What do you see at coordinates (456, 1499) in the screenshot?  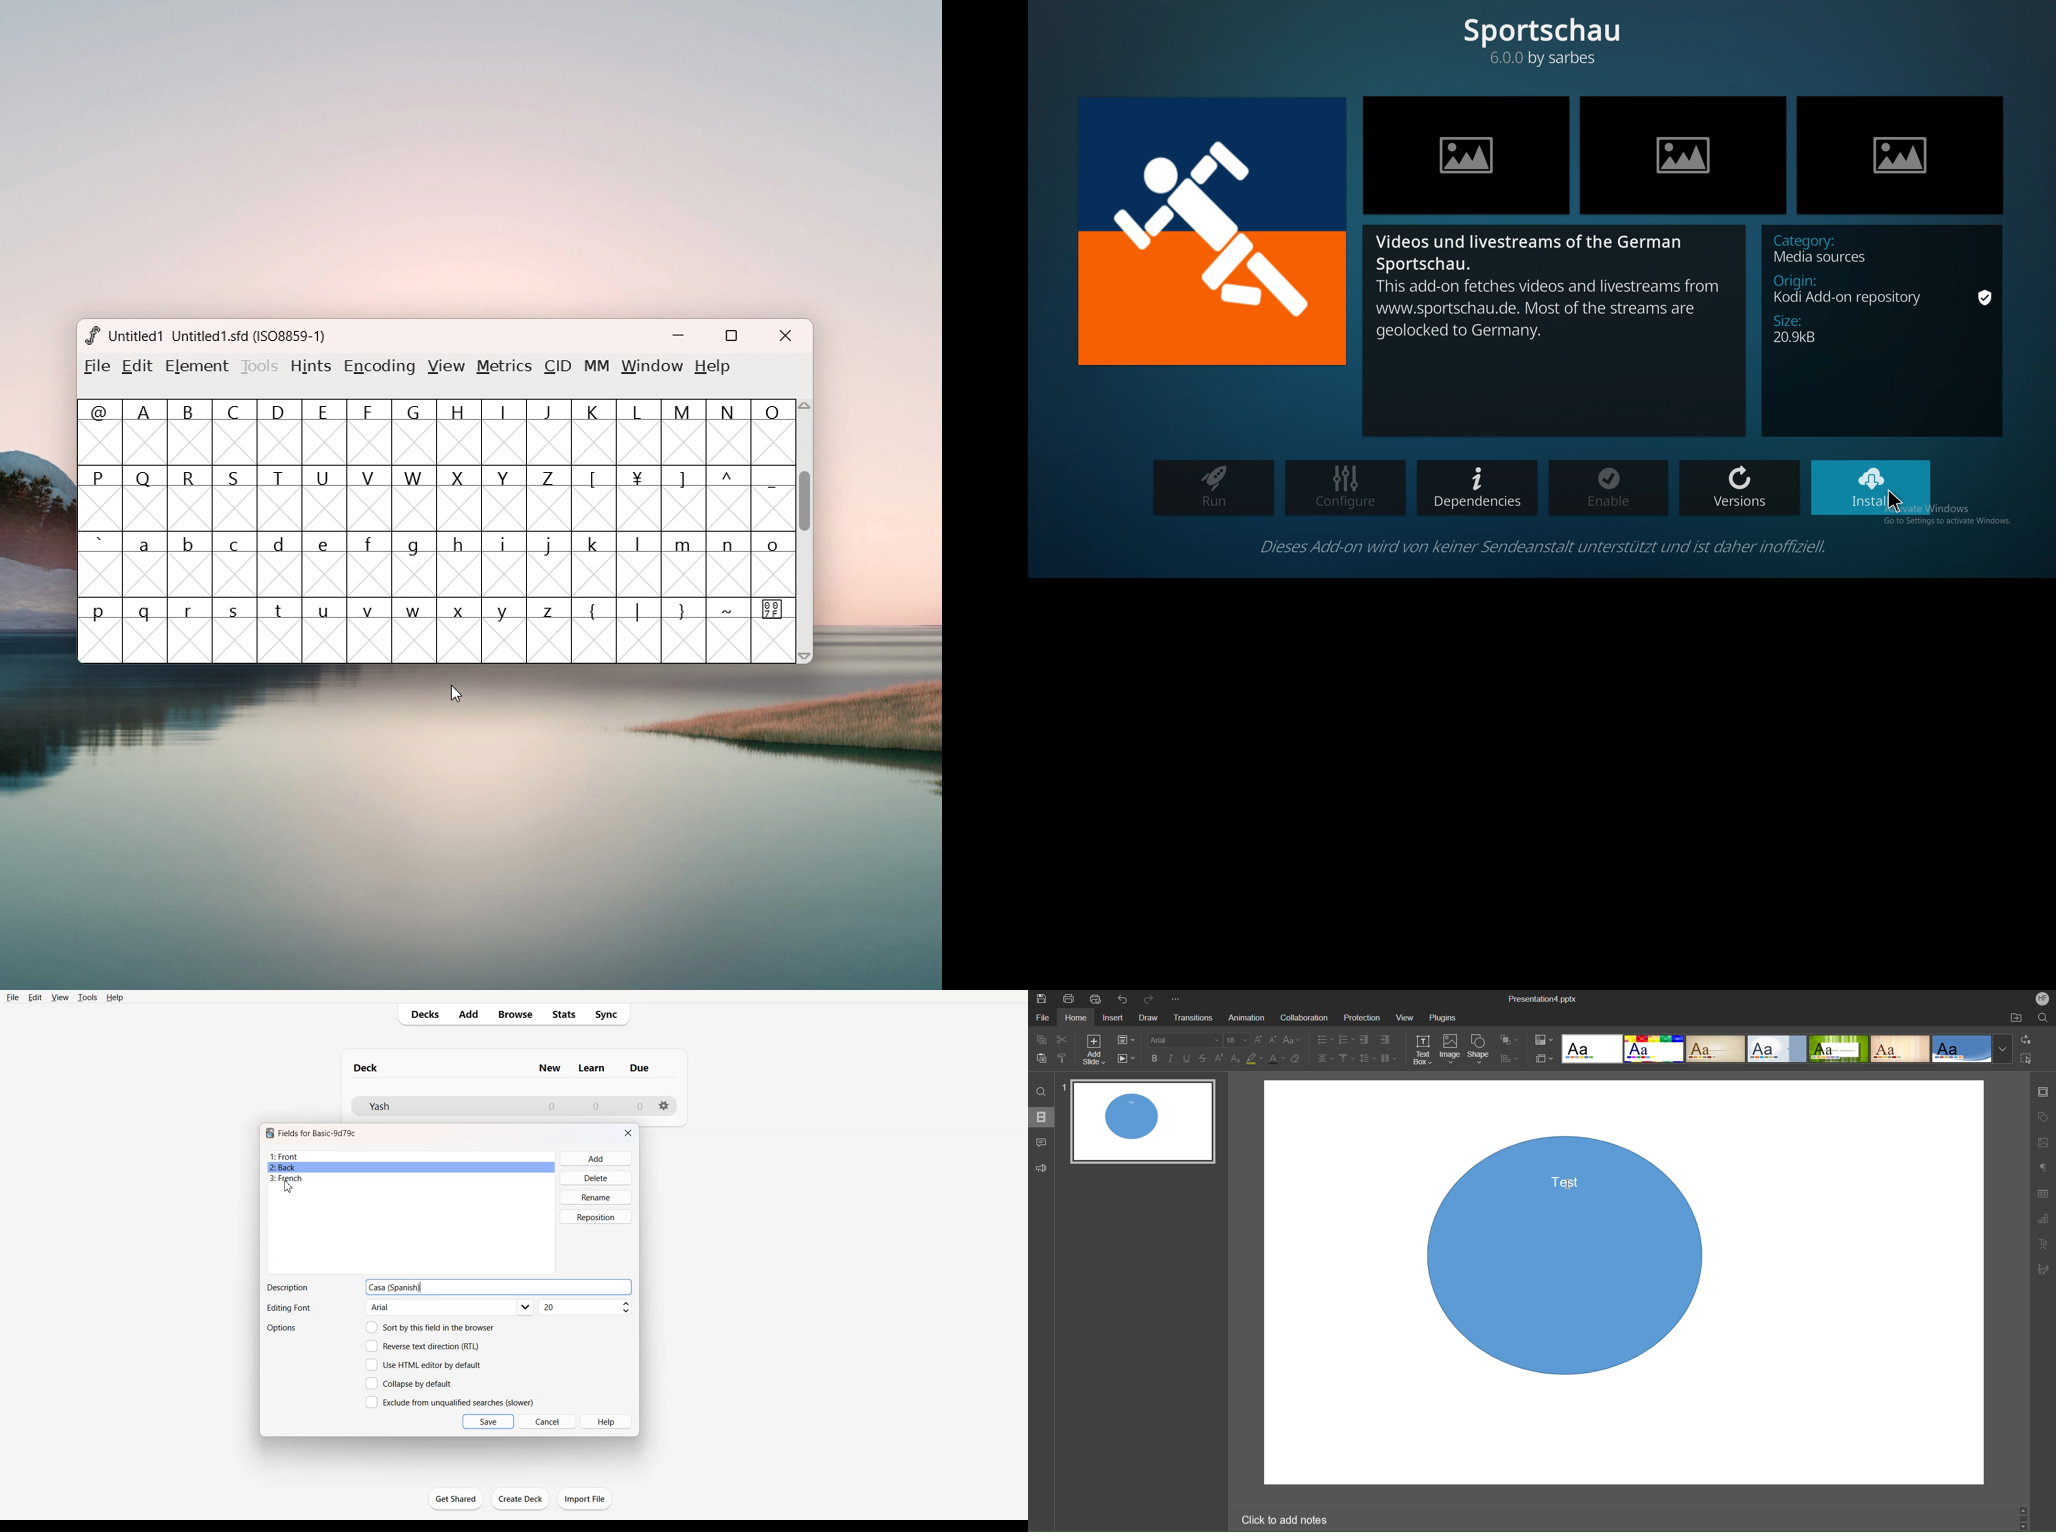 I see `Get Shared` at bounding box center [456, 1499].